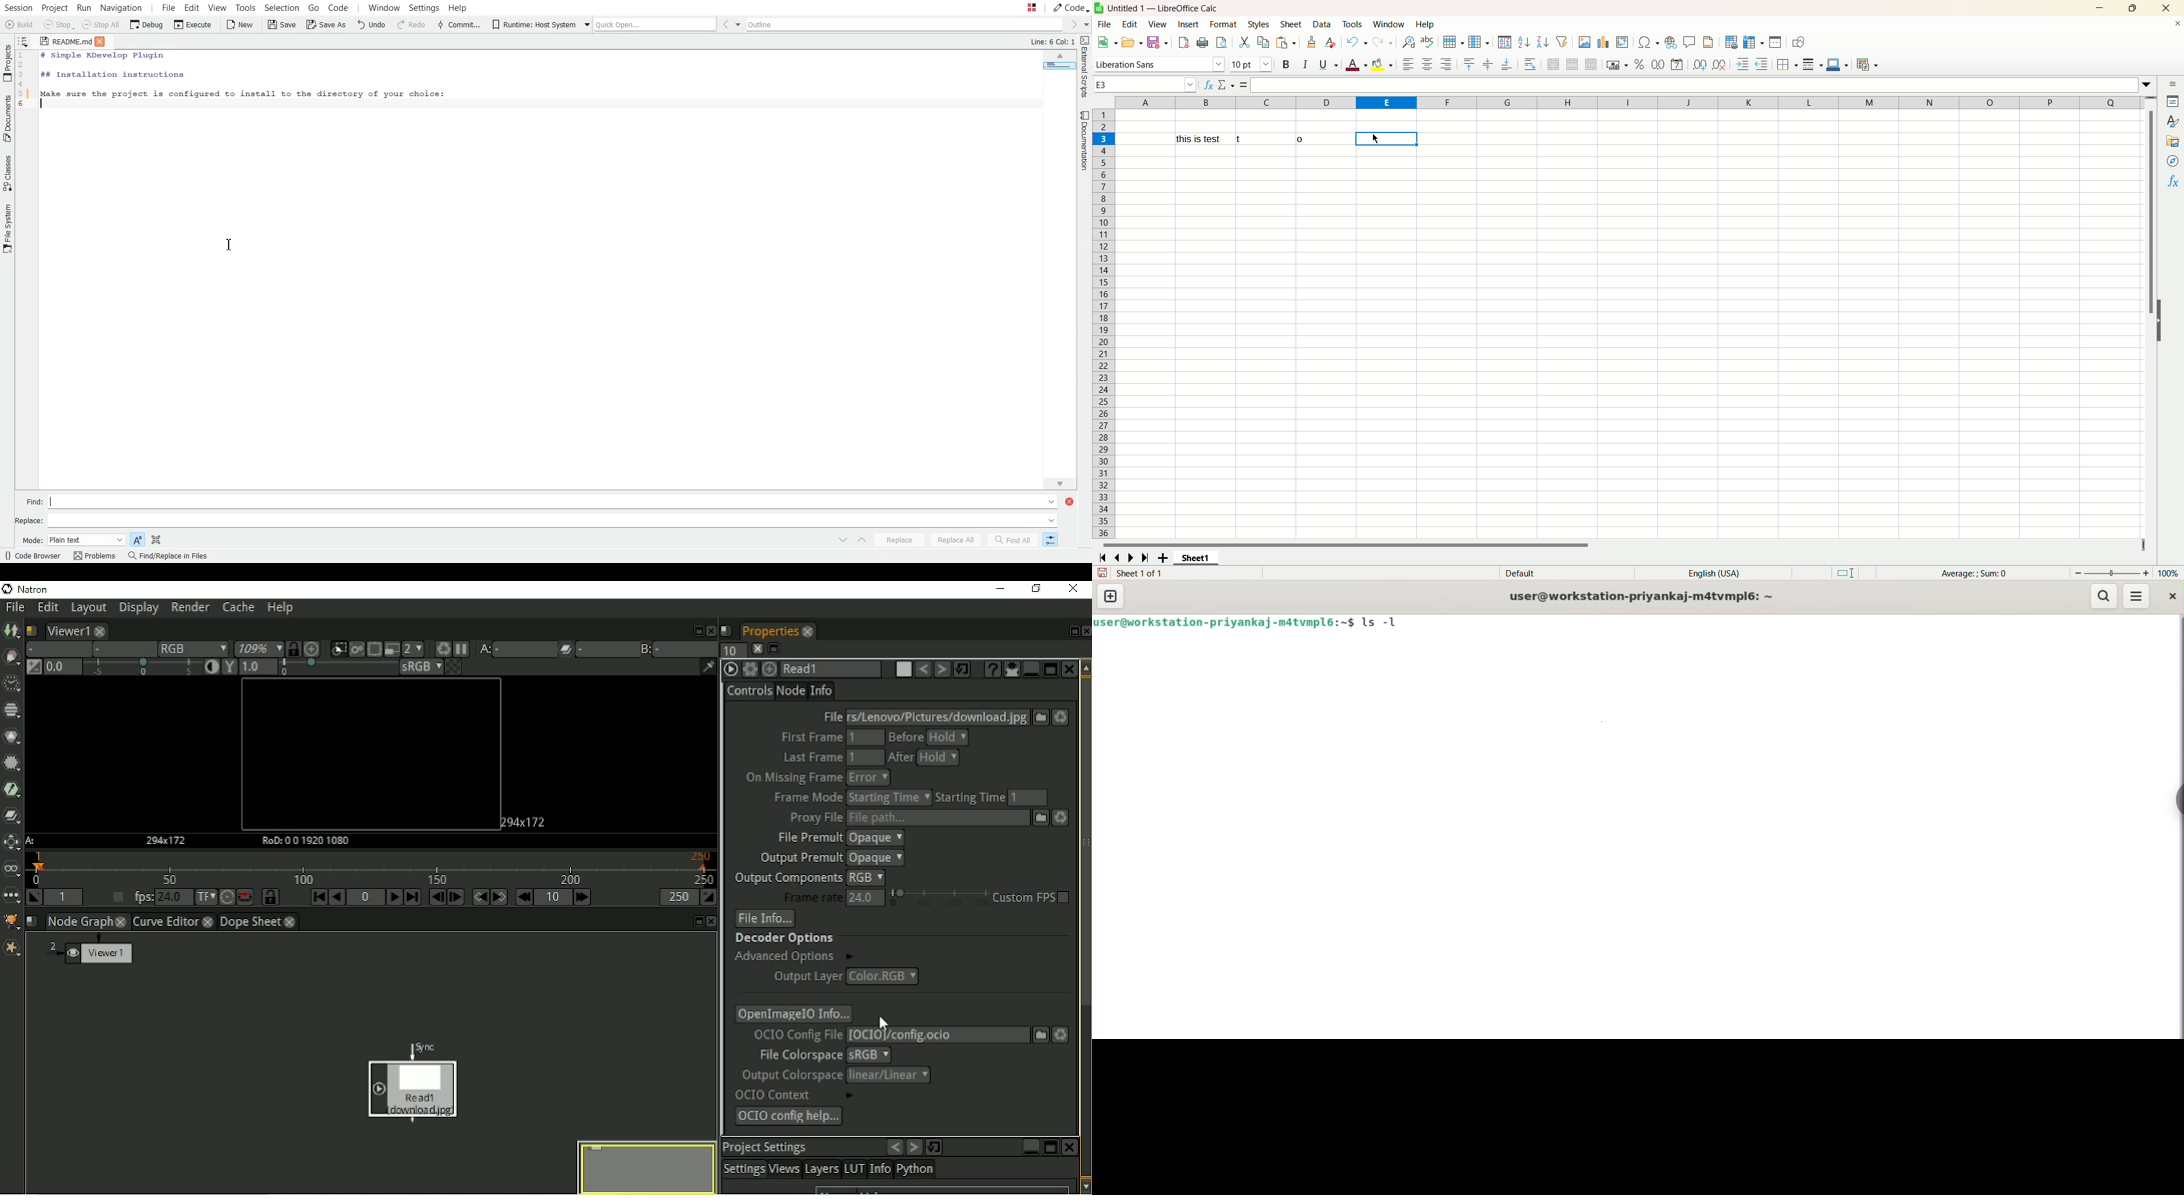 The image size is (2184, 1204). I want to click on decrease indent, so click(1761, 65).